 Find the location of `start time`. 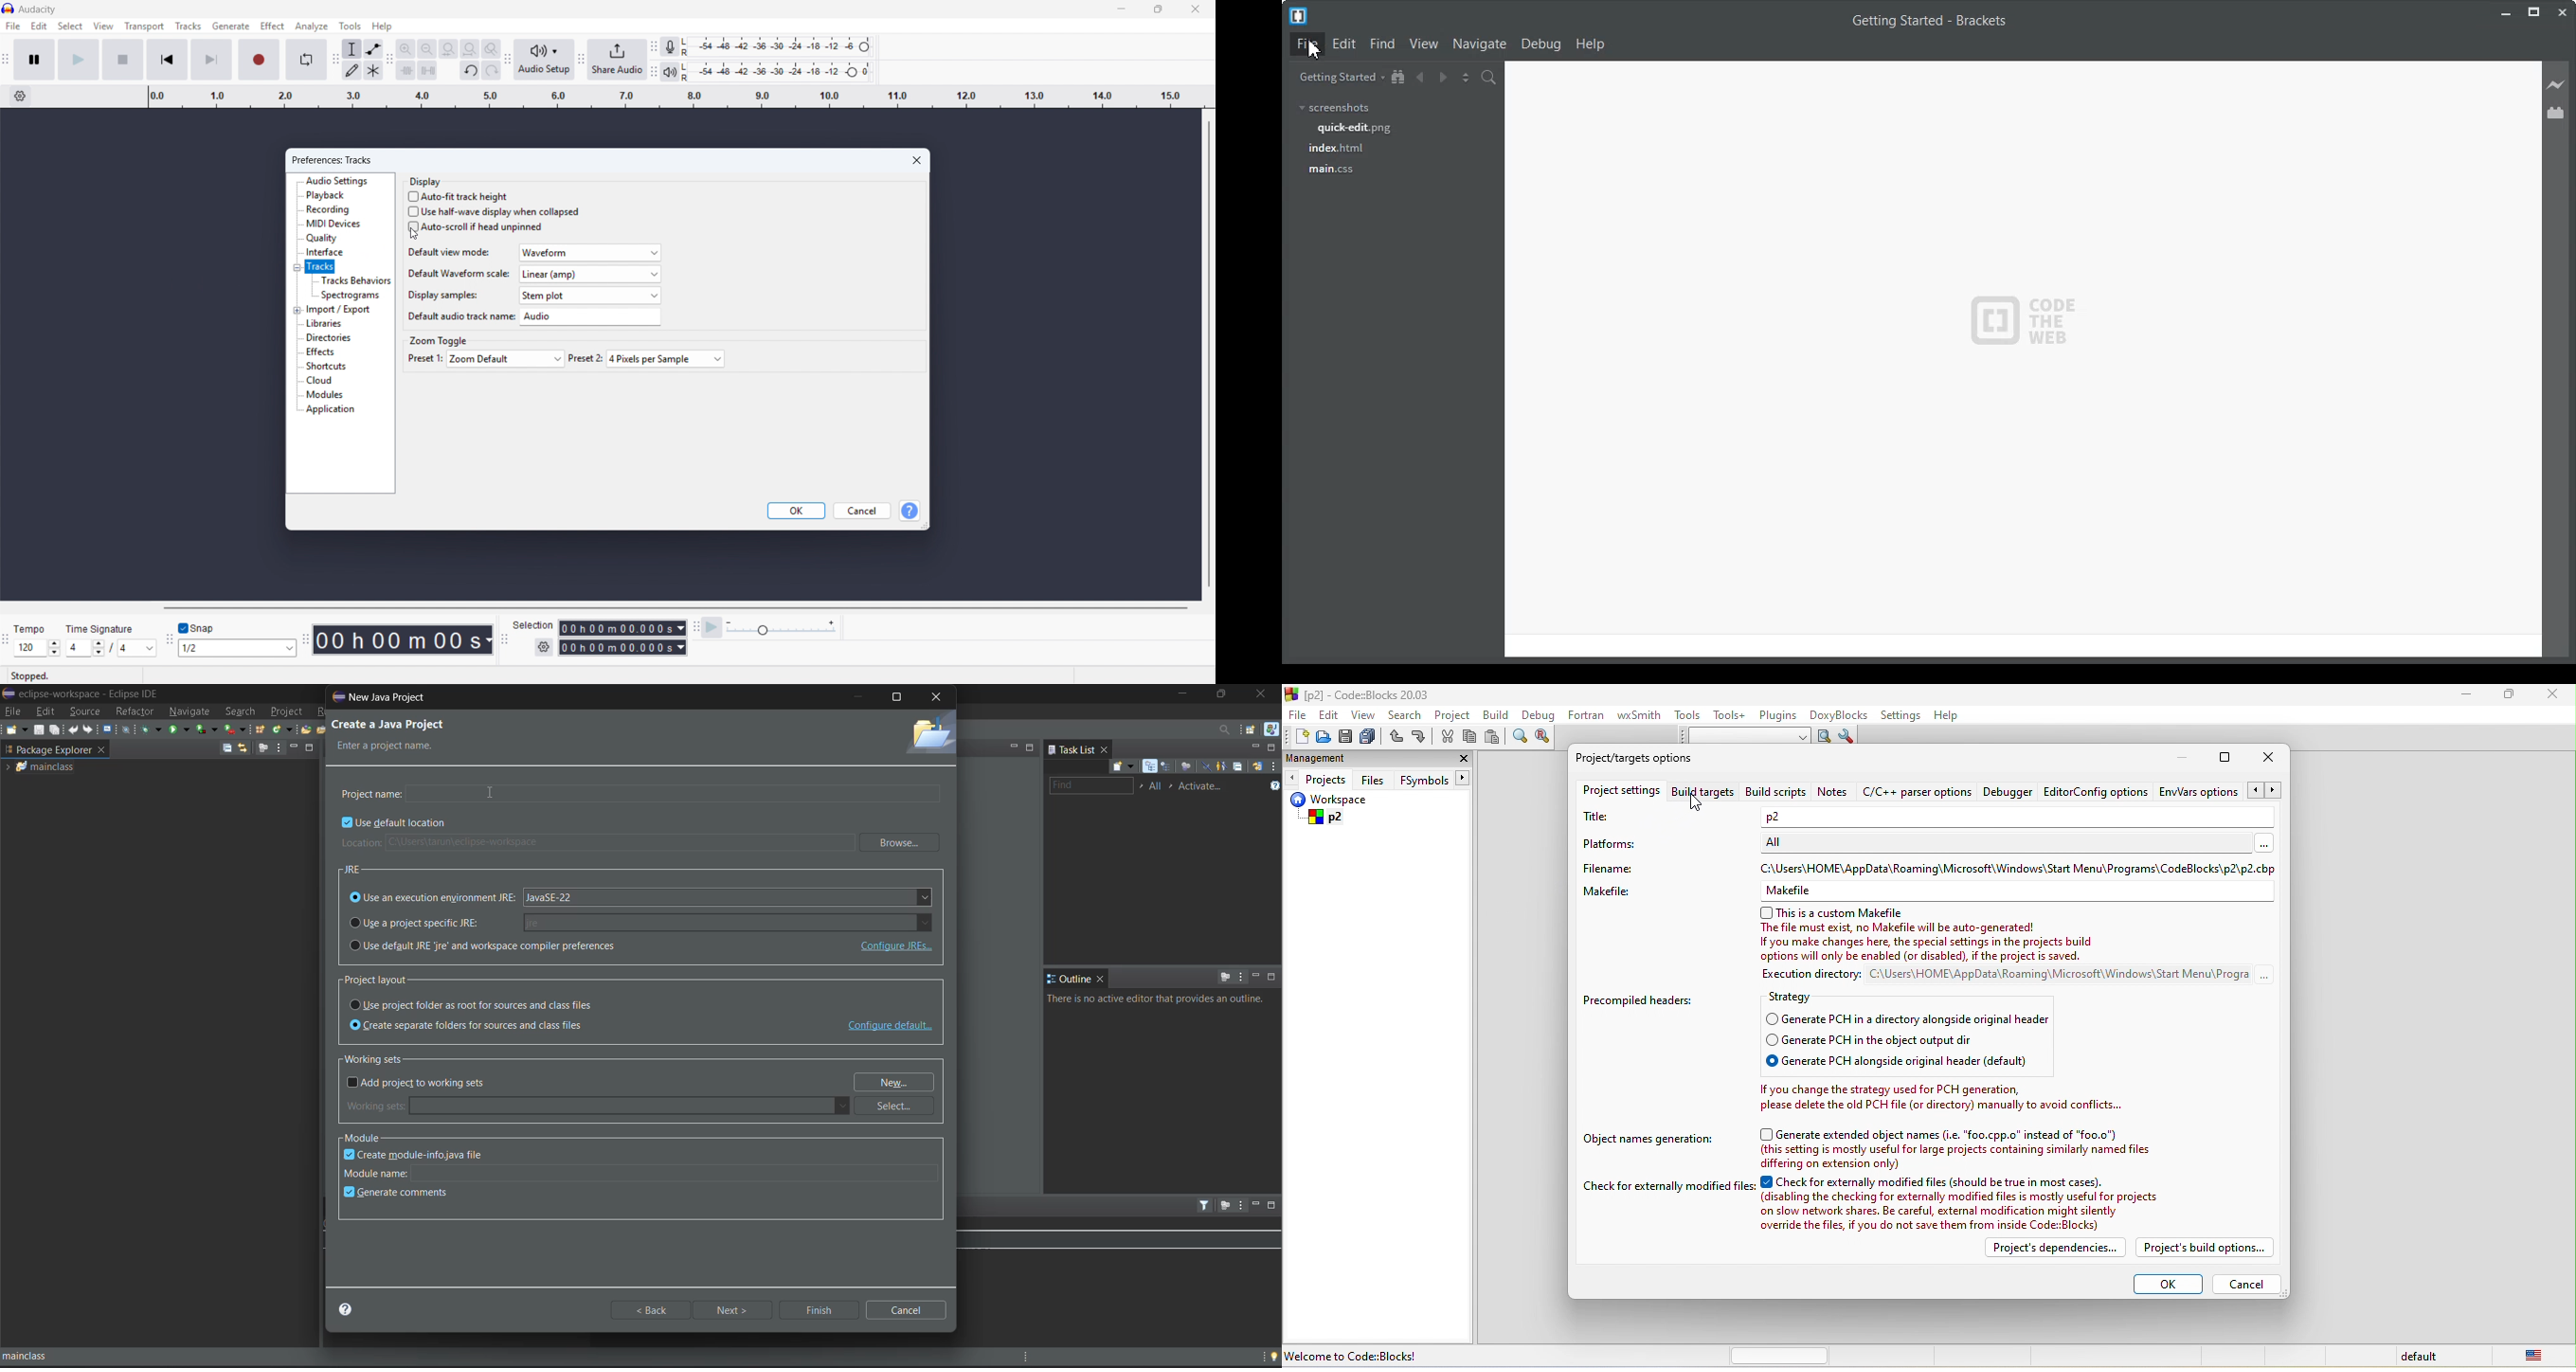

start time is located at coordinates (600, 628).